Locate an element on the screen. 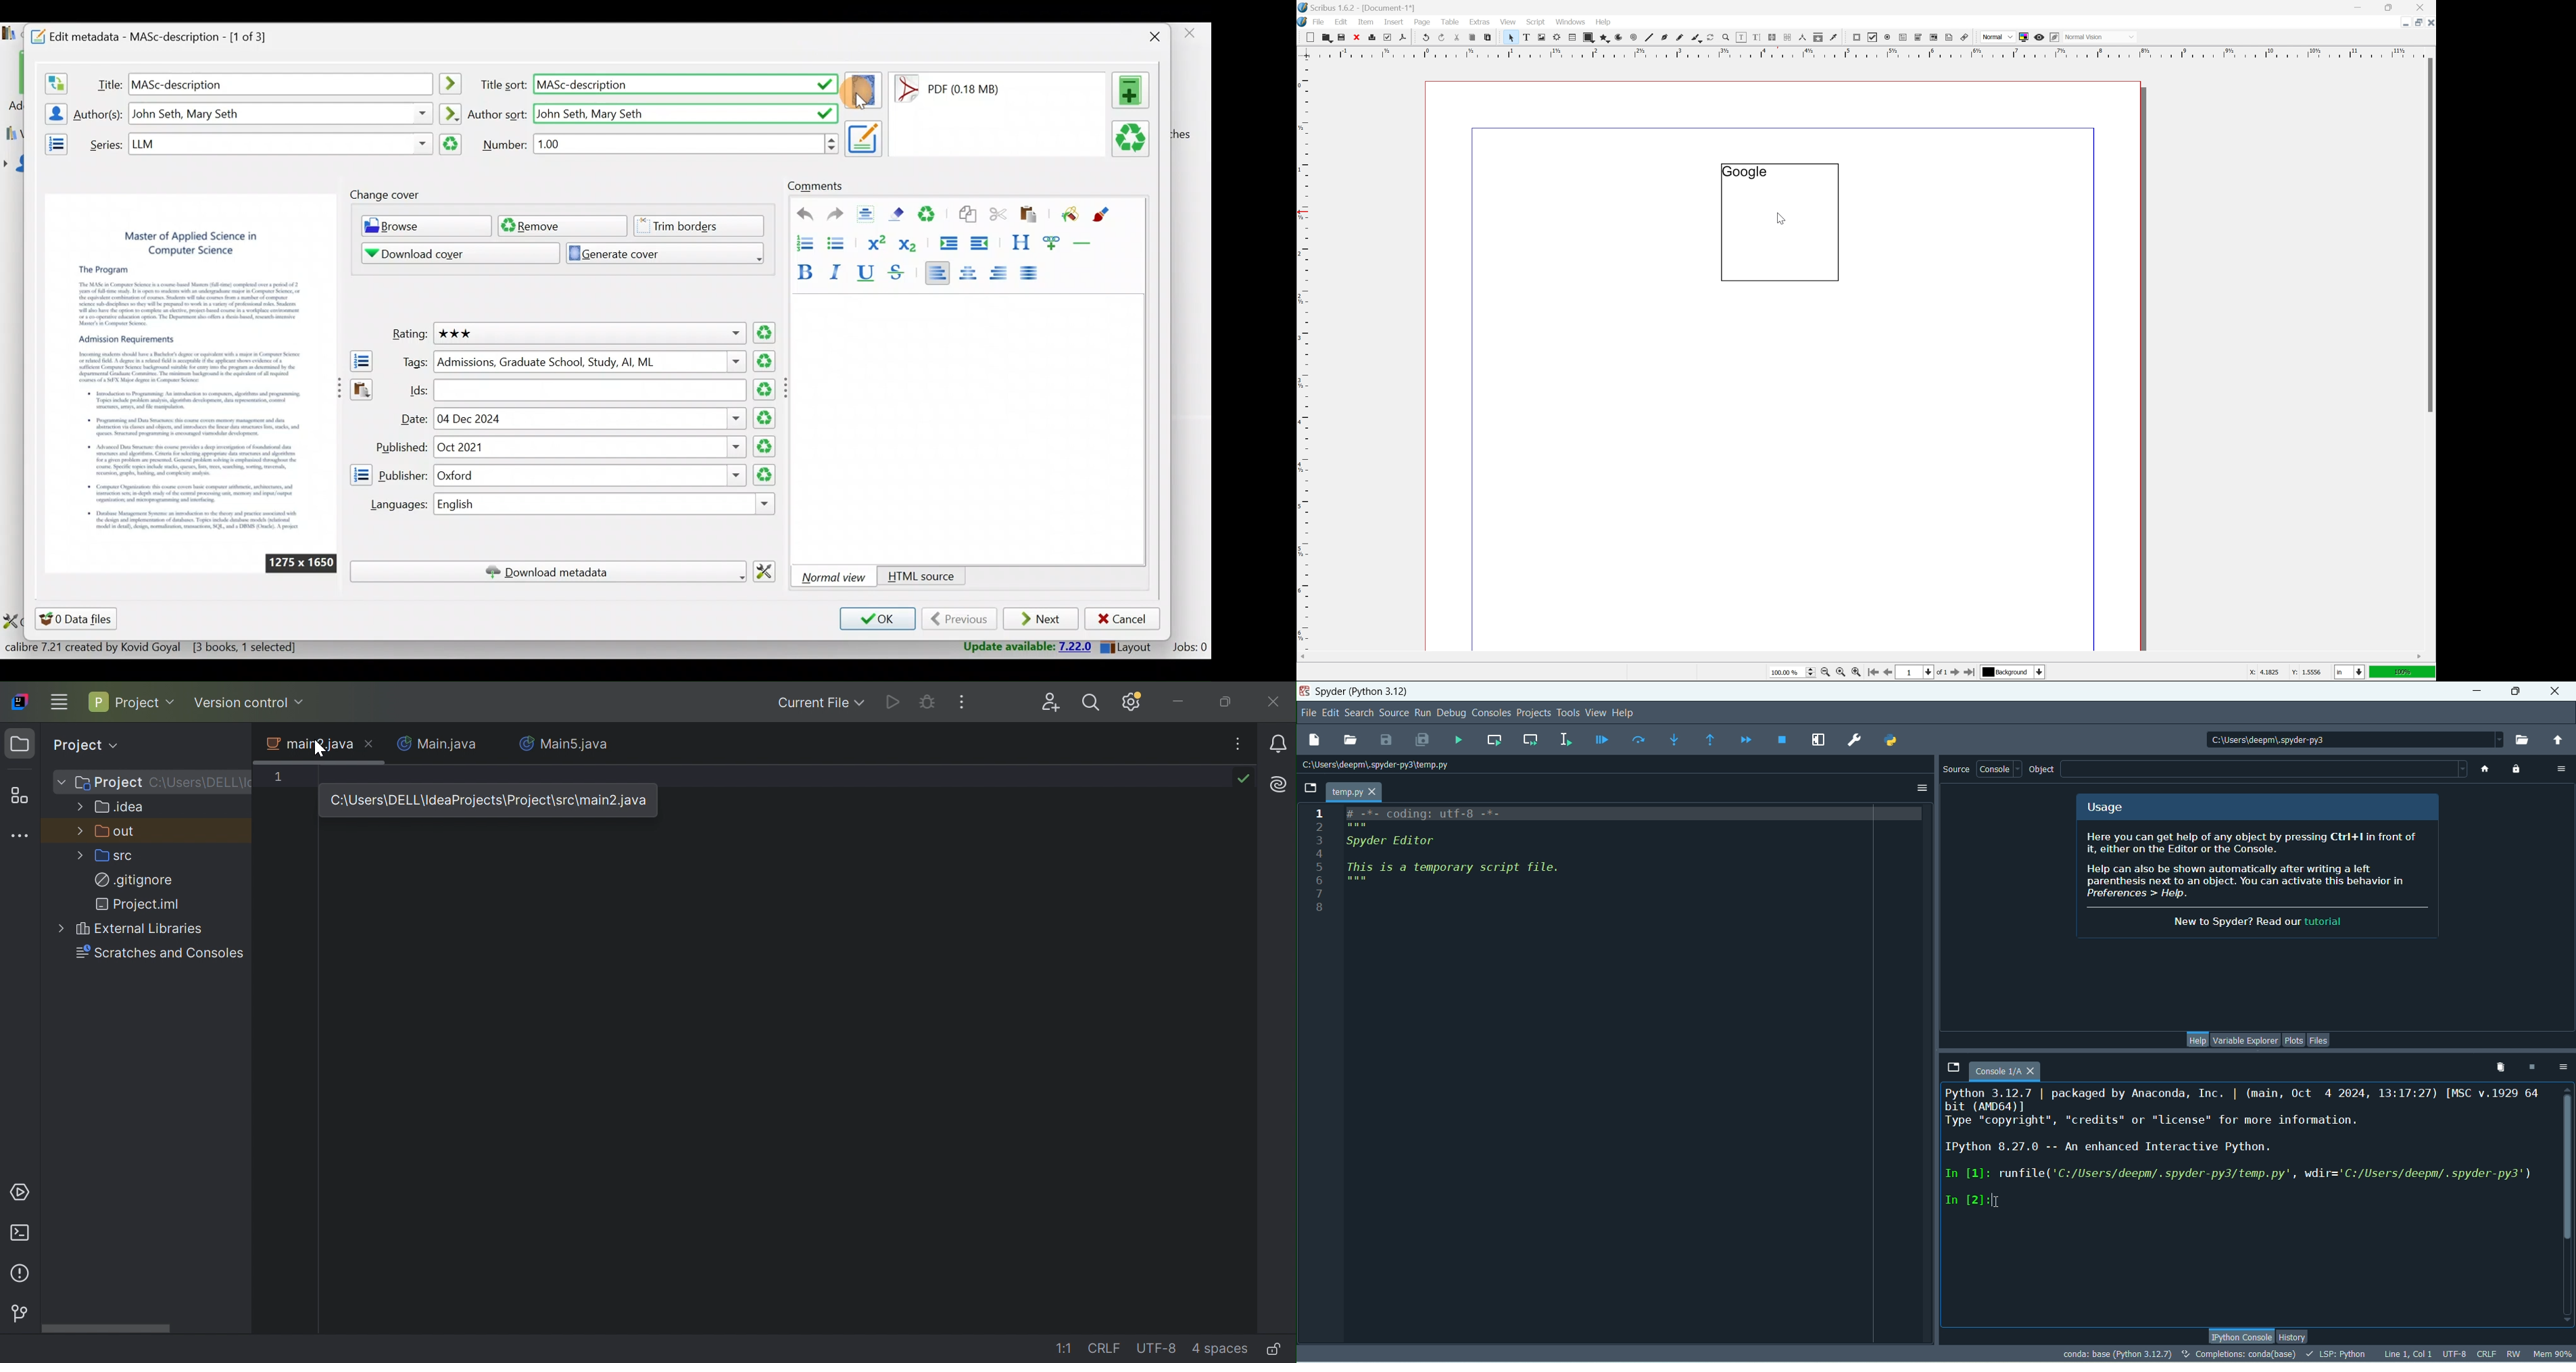 Image resolution: width=2576 pixels, height=1372 pixels. script file is located at coordinates (1488, 857).